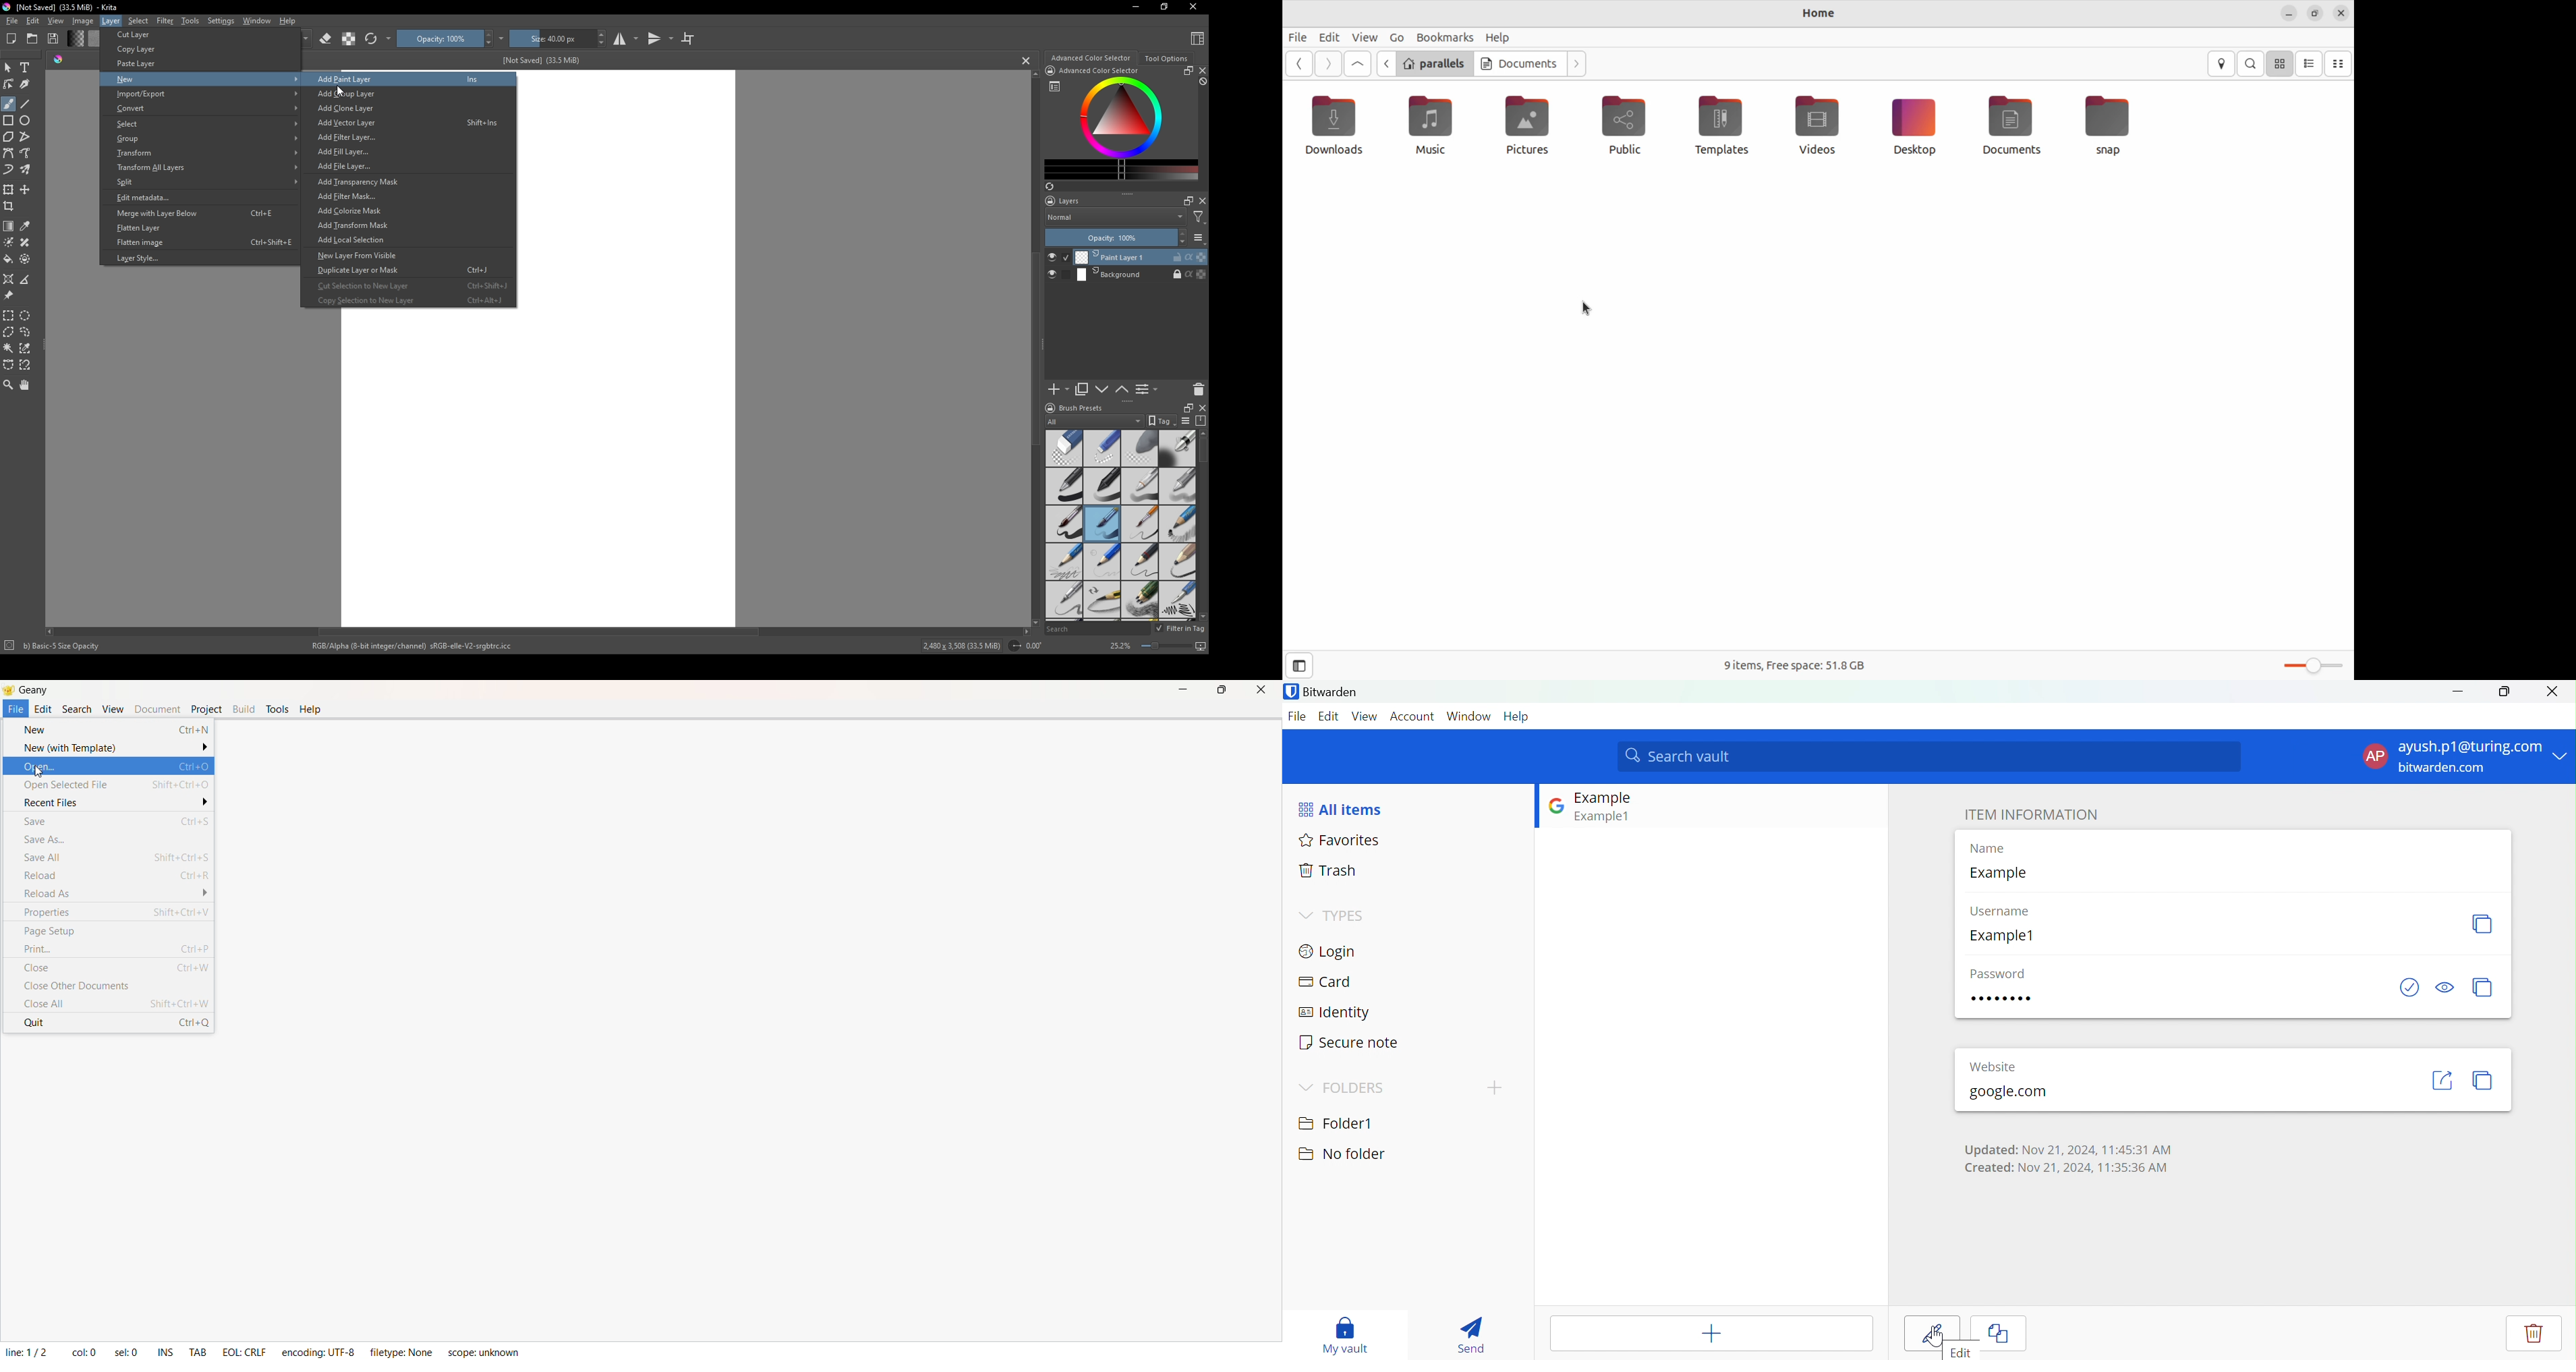 Image resolution: width=2576 pixels, height=1372 pixels. What do you see at coordinates (1299, 716) in the screenshot?
I see `File` at bounding box center [1299, 716].